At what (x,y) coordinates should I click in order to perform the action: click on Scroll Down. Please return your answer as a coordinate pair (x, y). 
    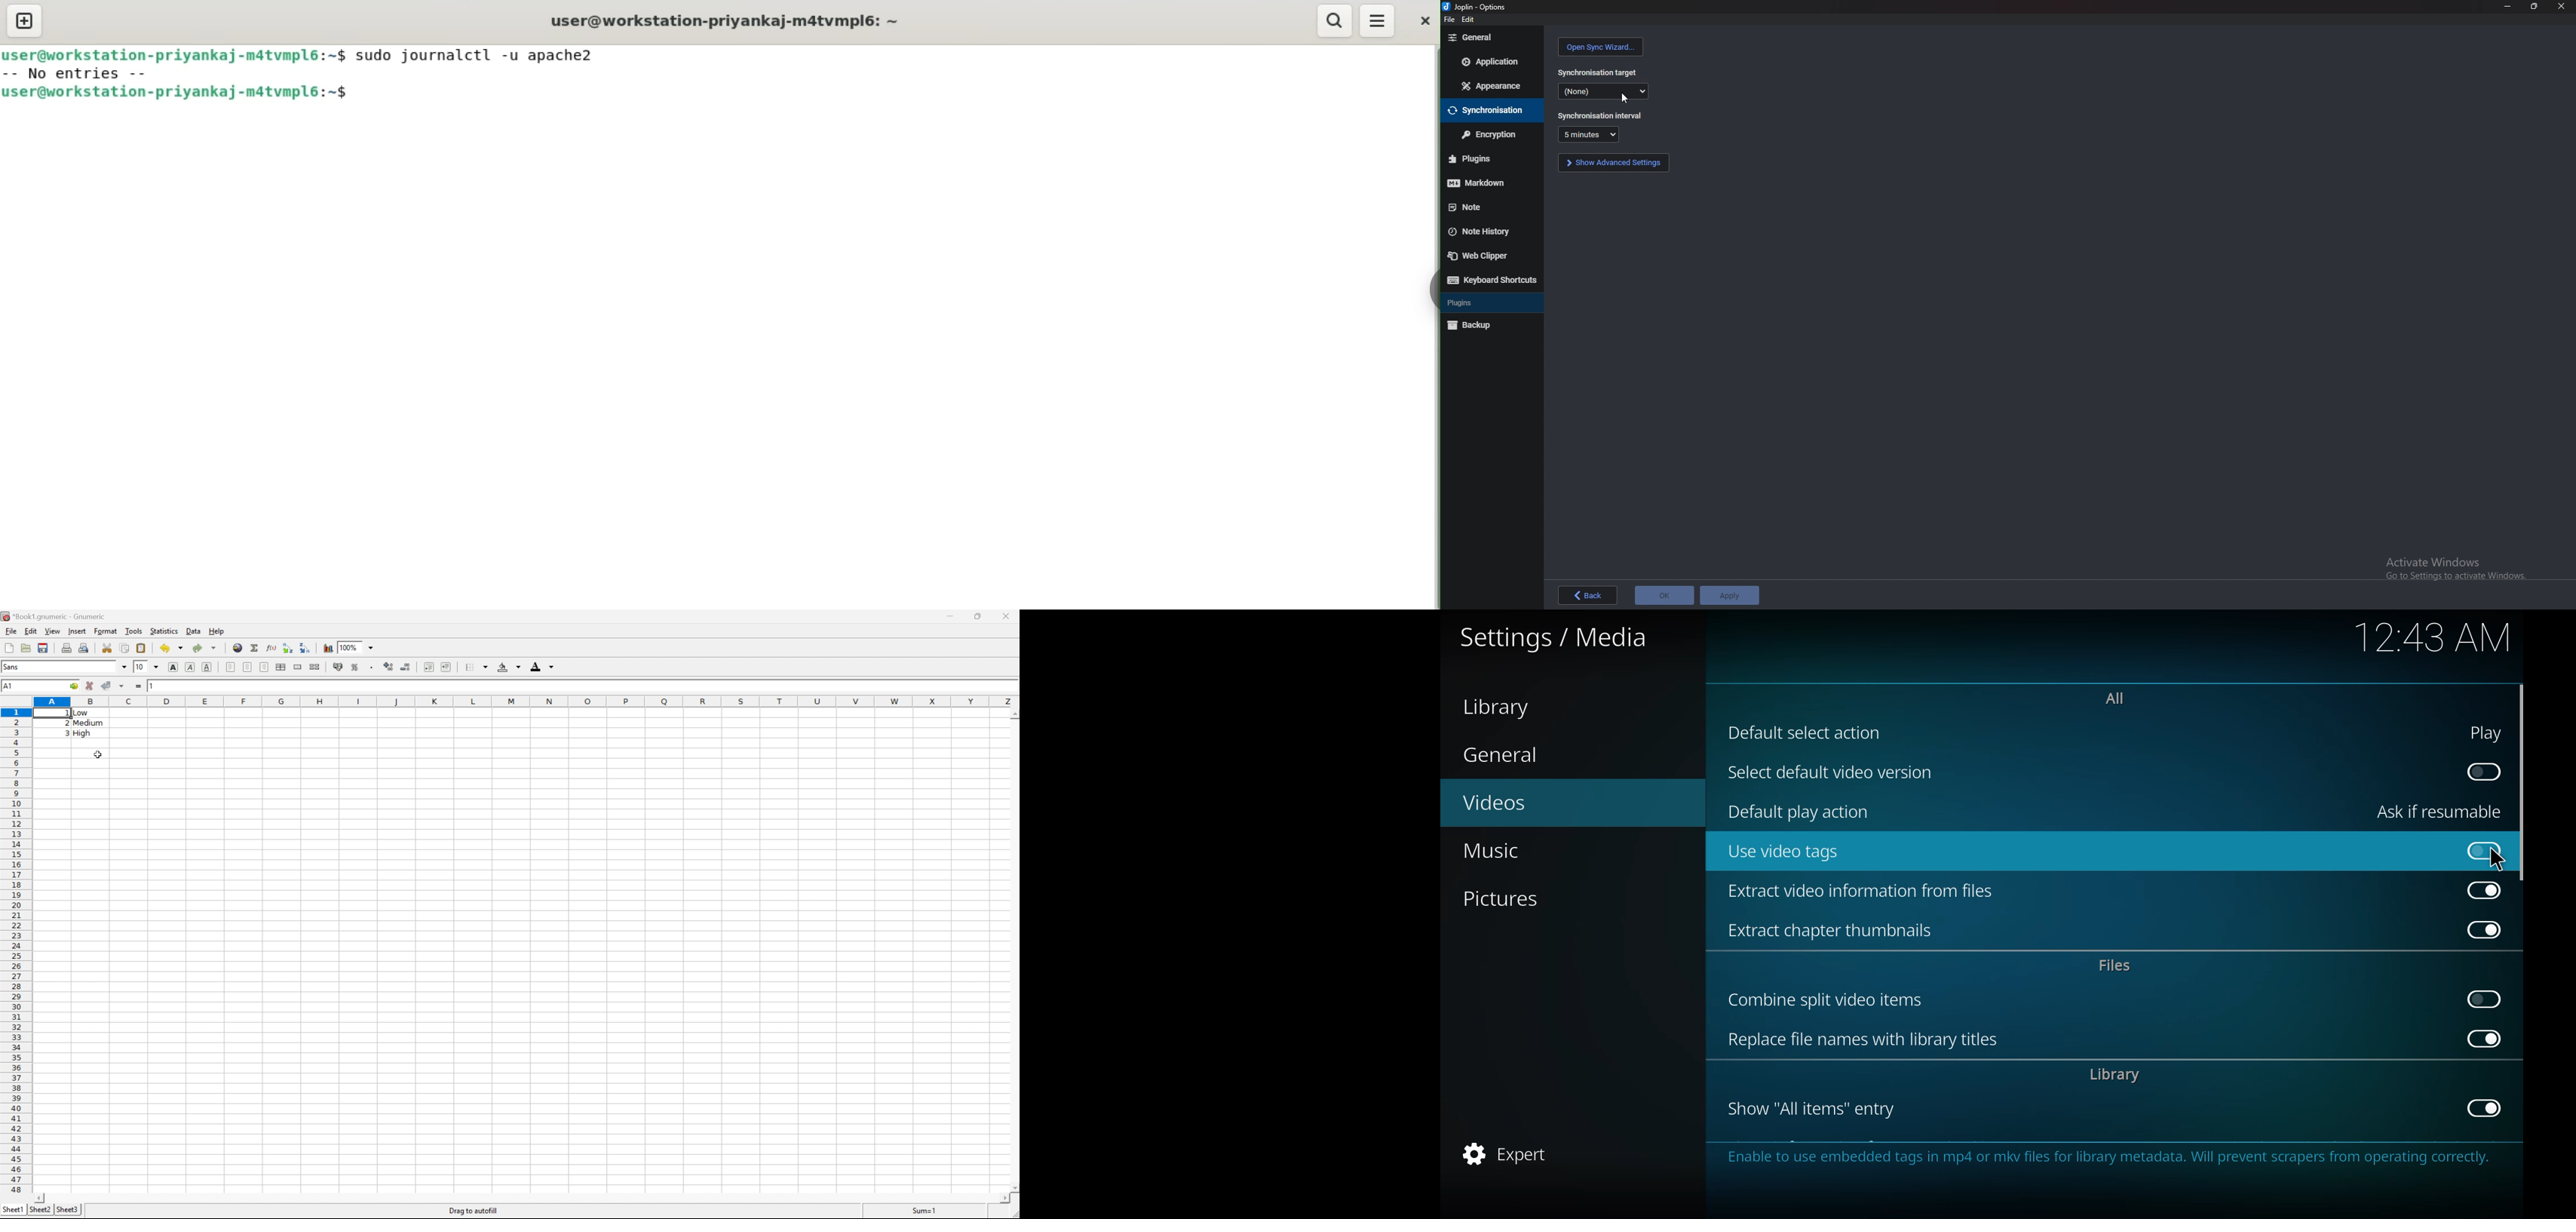
    Looking at the image, I should click on (1014, 1187).